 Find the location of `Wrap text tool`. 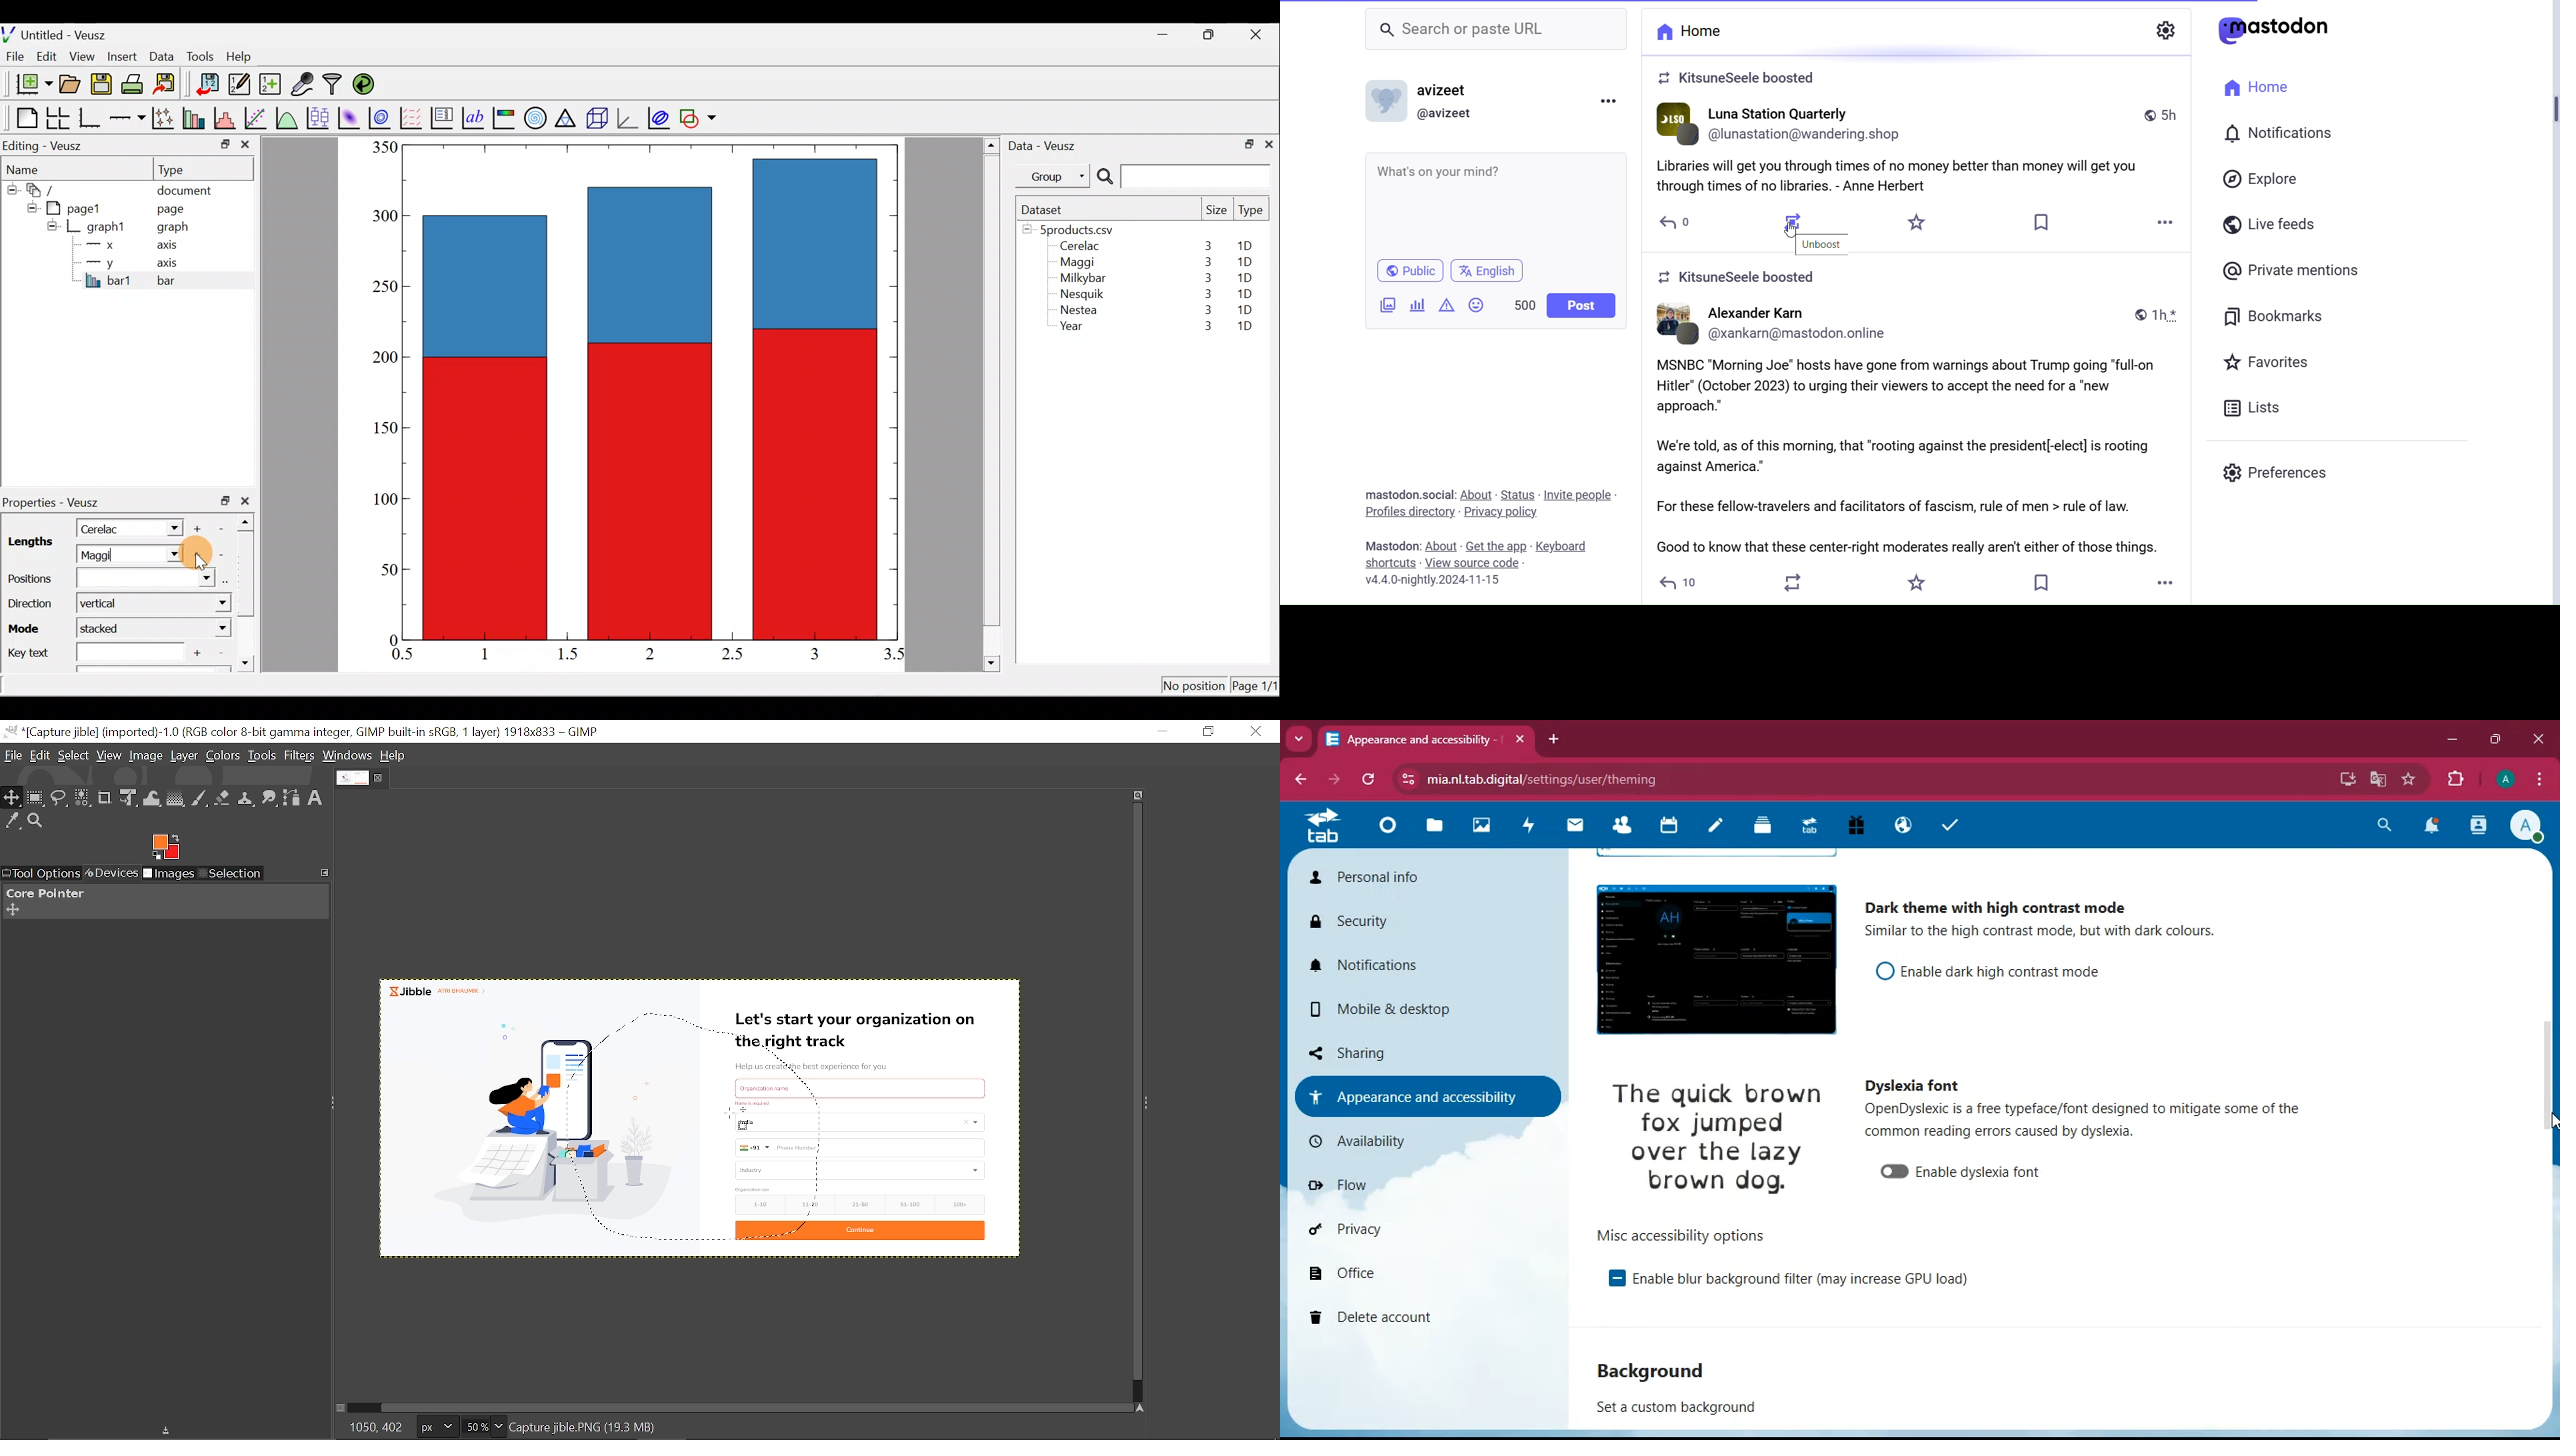

Wrap text tool is located at coordinates (153, 799).